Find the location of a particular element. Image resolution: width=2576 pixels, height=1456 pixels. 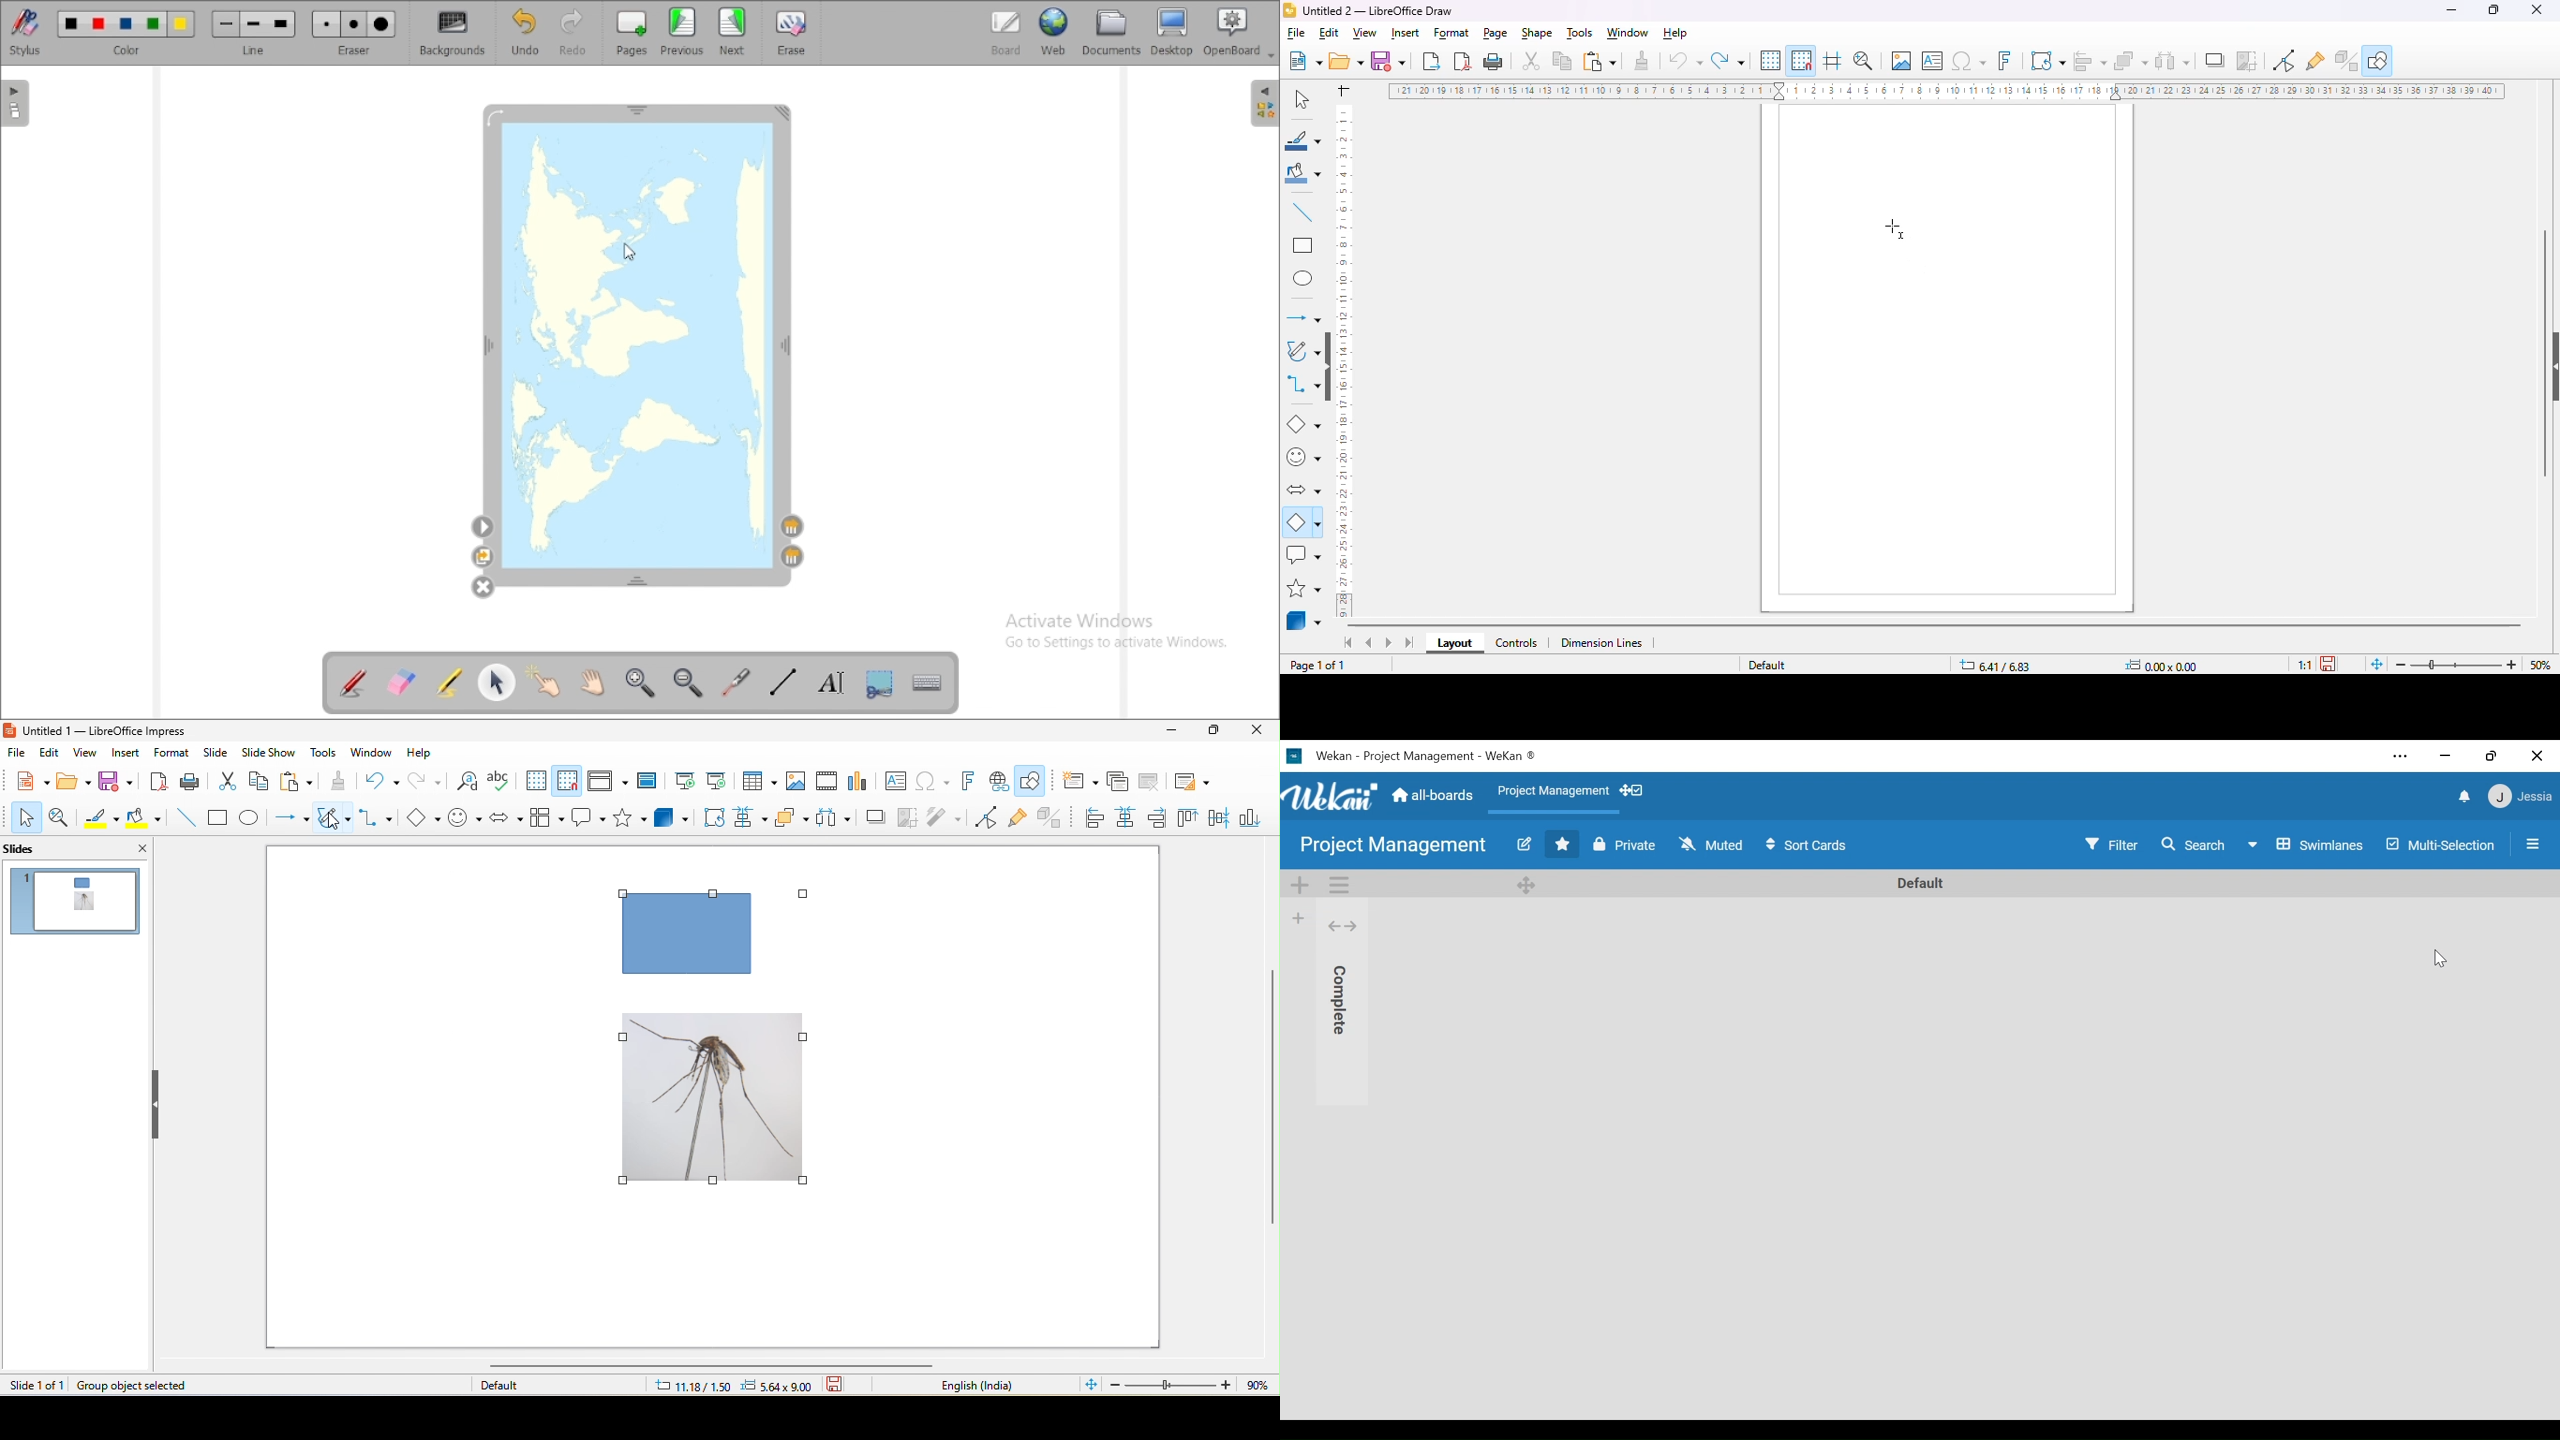

callout shapes is located at coordinates (1305, 555).